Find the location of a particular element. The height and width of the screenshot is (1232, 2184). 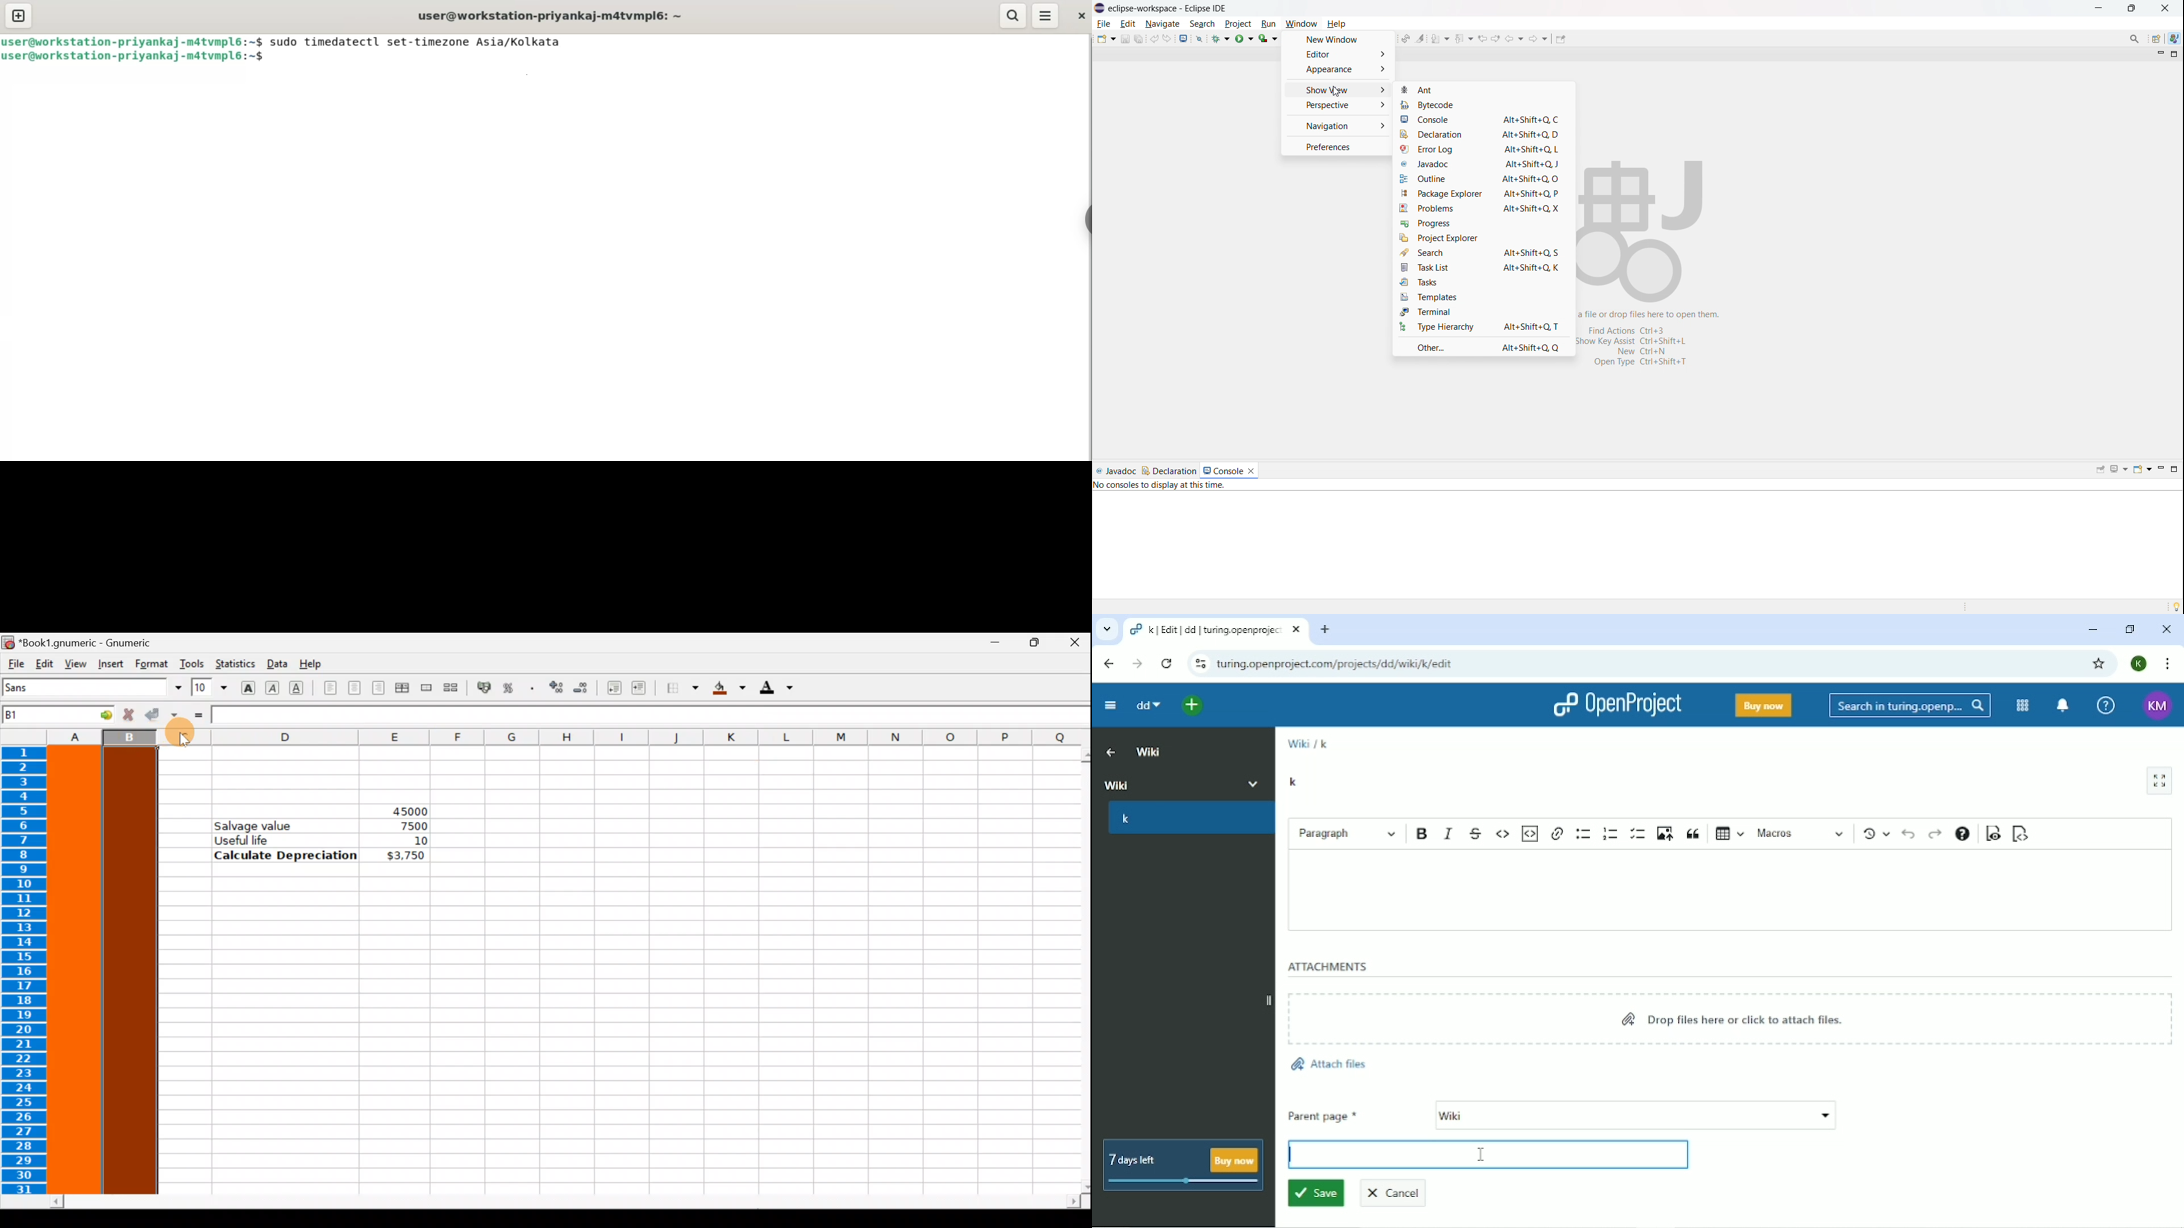

Calculate Depreciation is located at coordinates (286, 854).